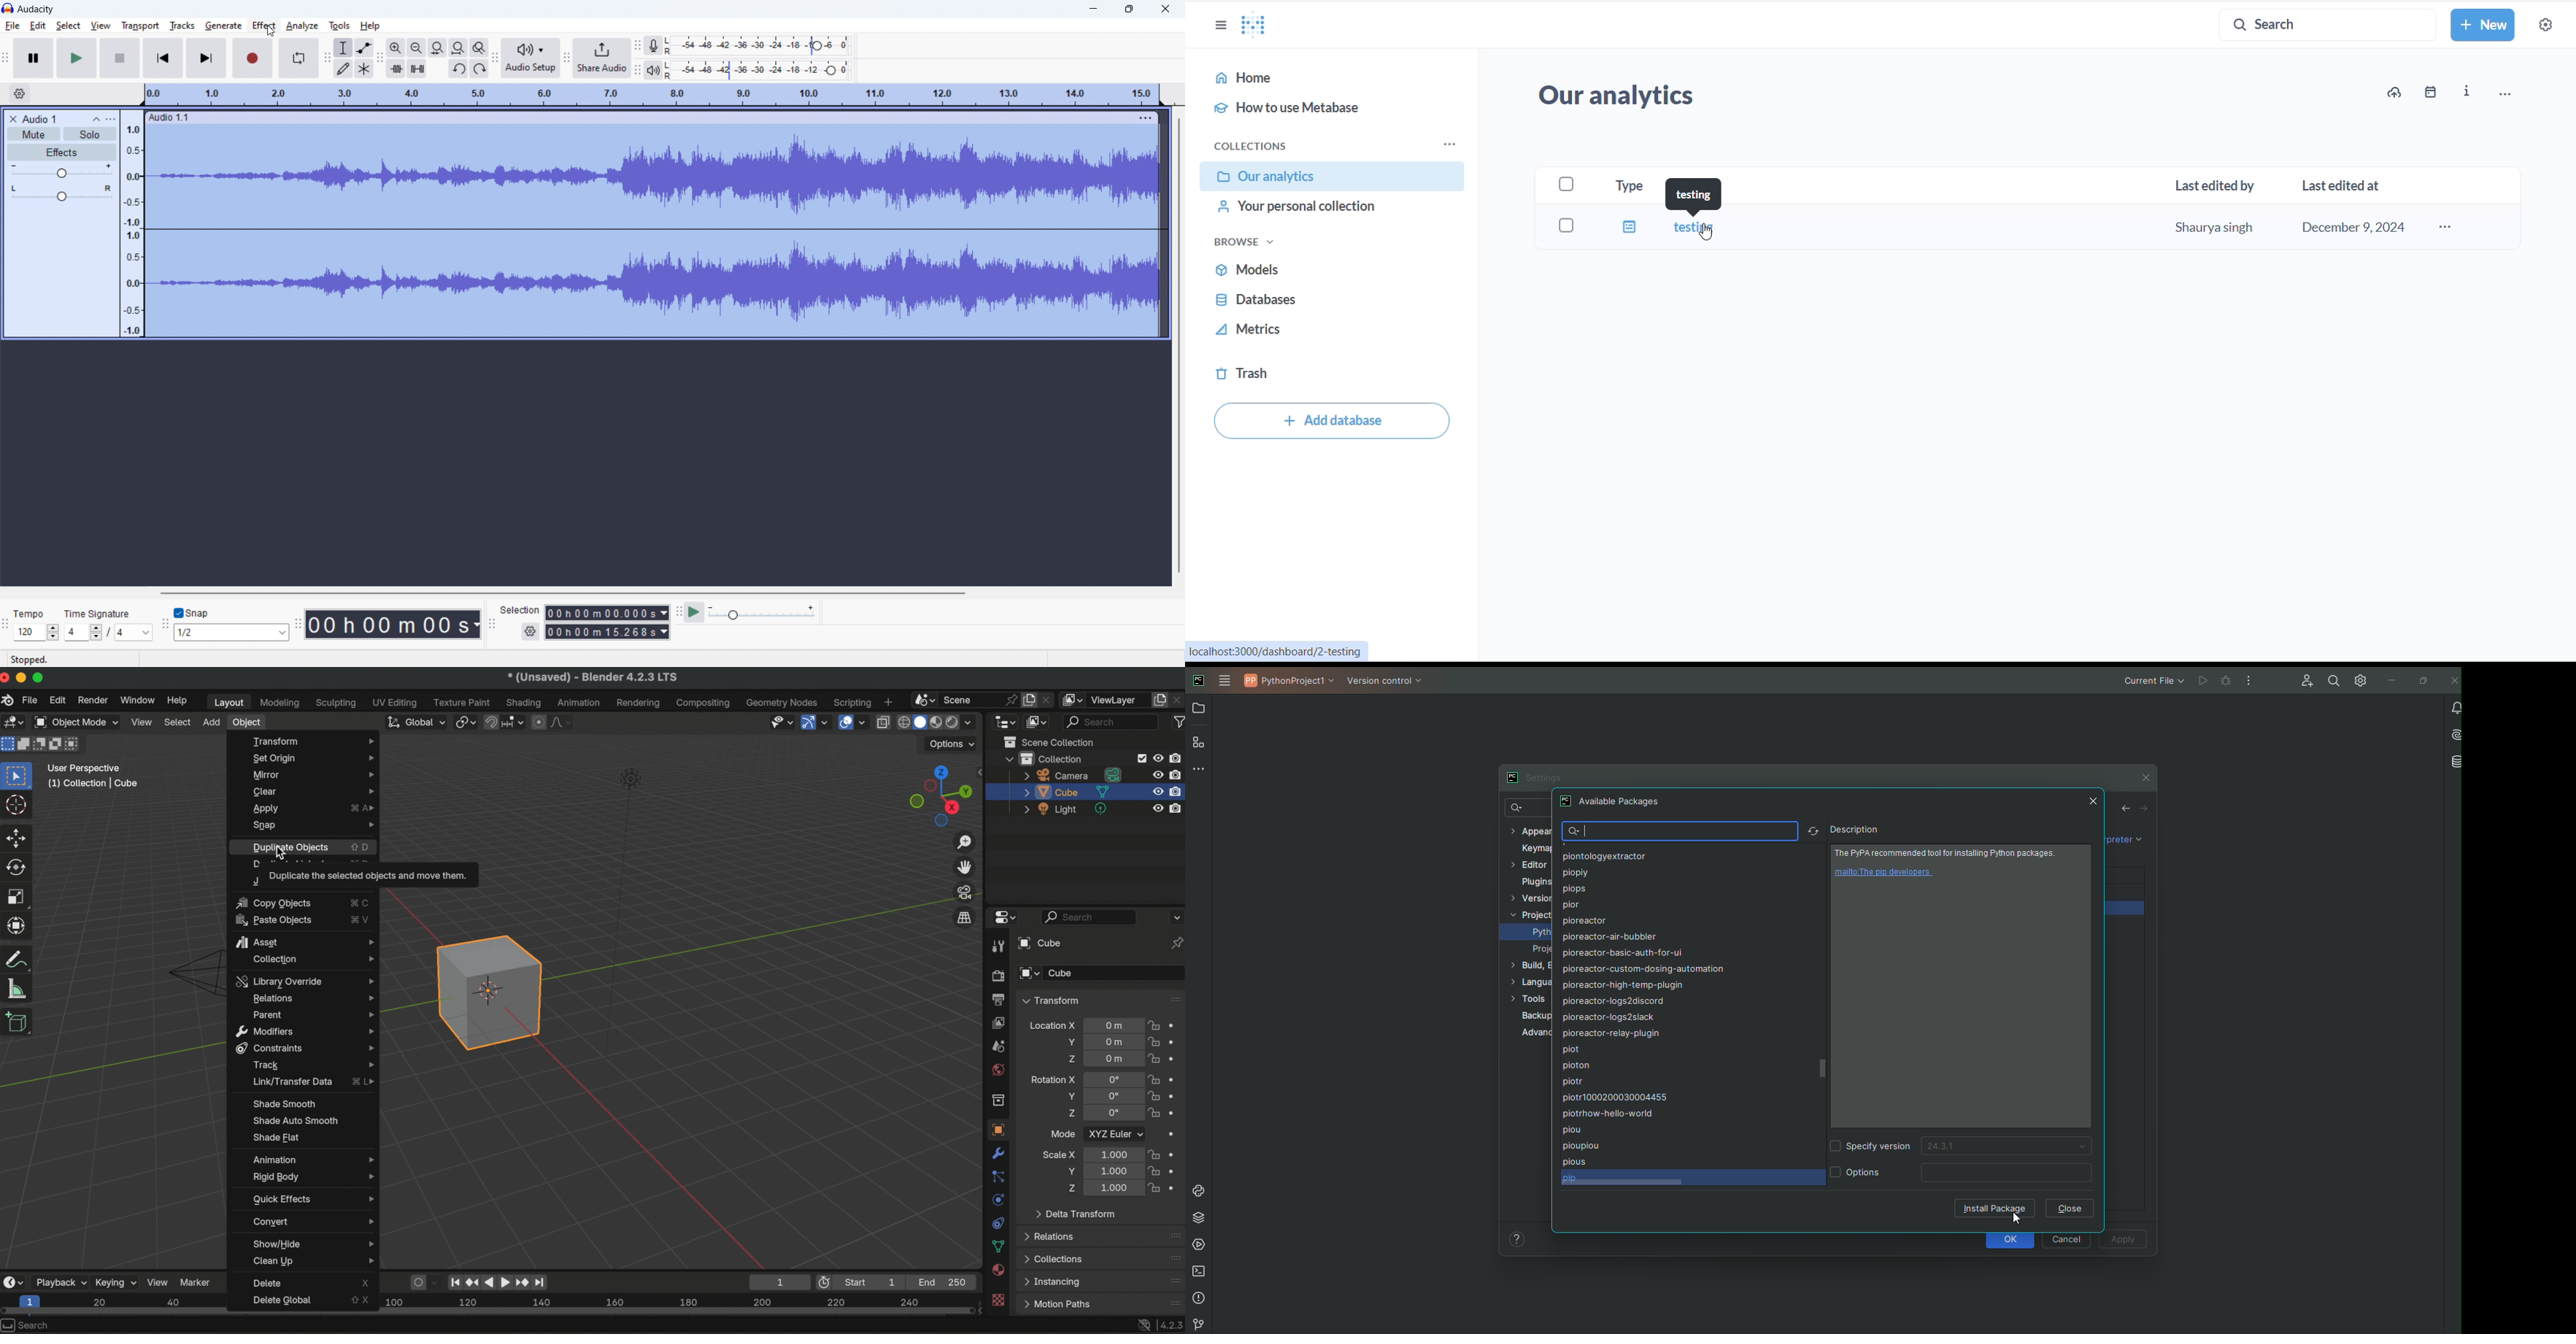 The image size is (2576, 1344). I want to click on selection toolbar, so click(492, 624).